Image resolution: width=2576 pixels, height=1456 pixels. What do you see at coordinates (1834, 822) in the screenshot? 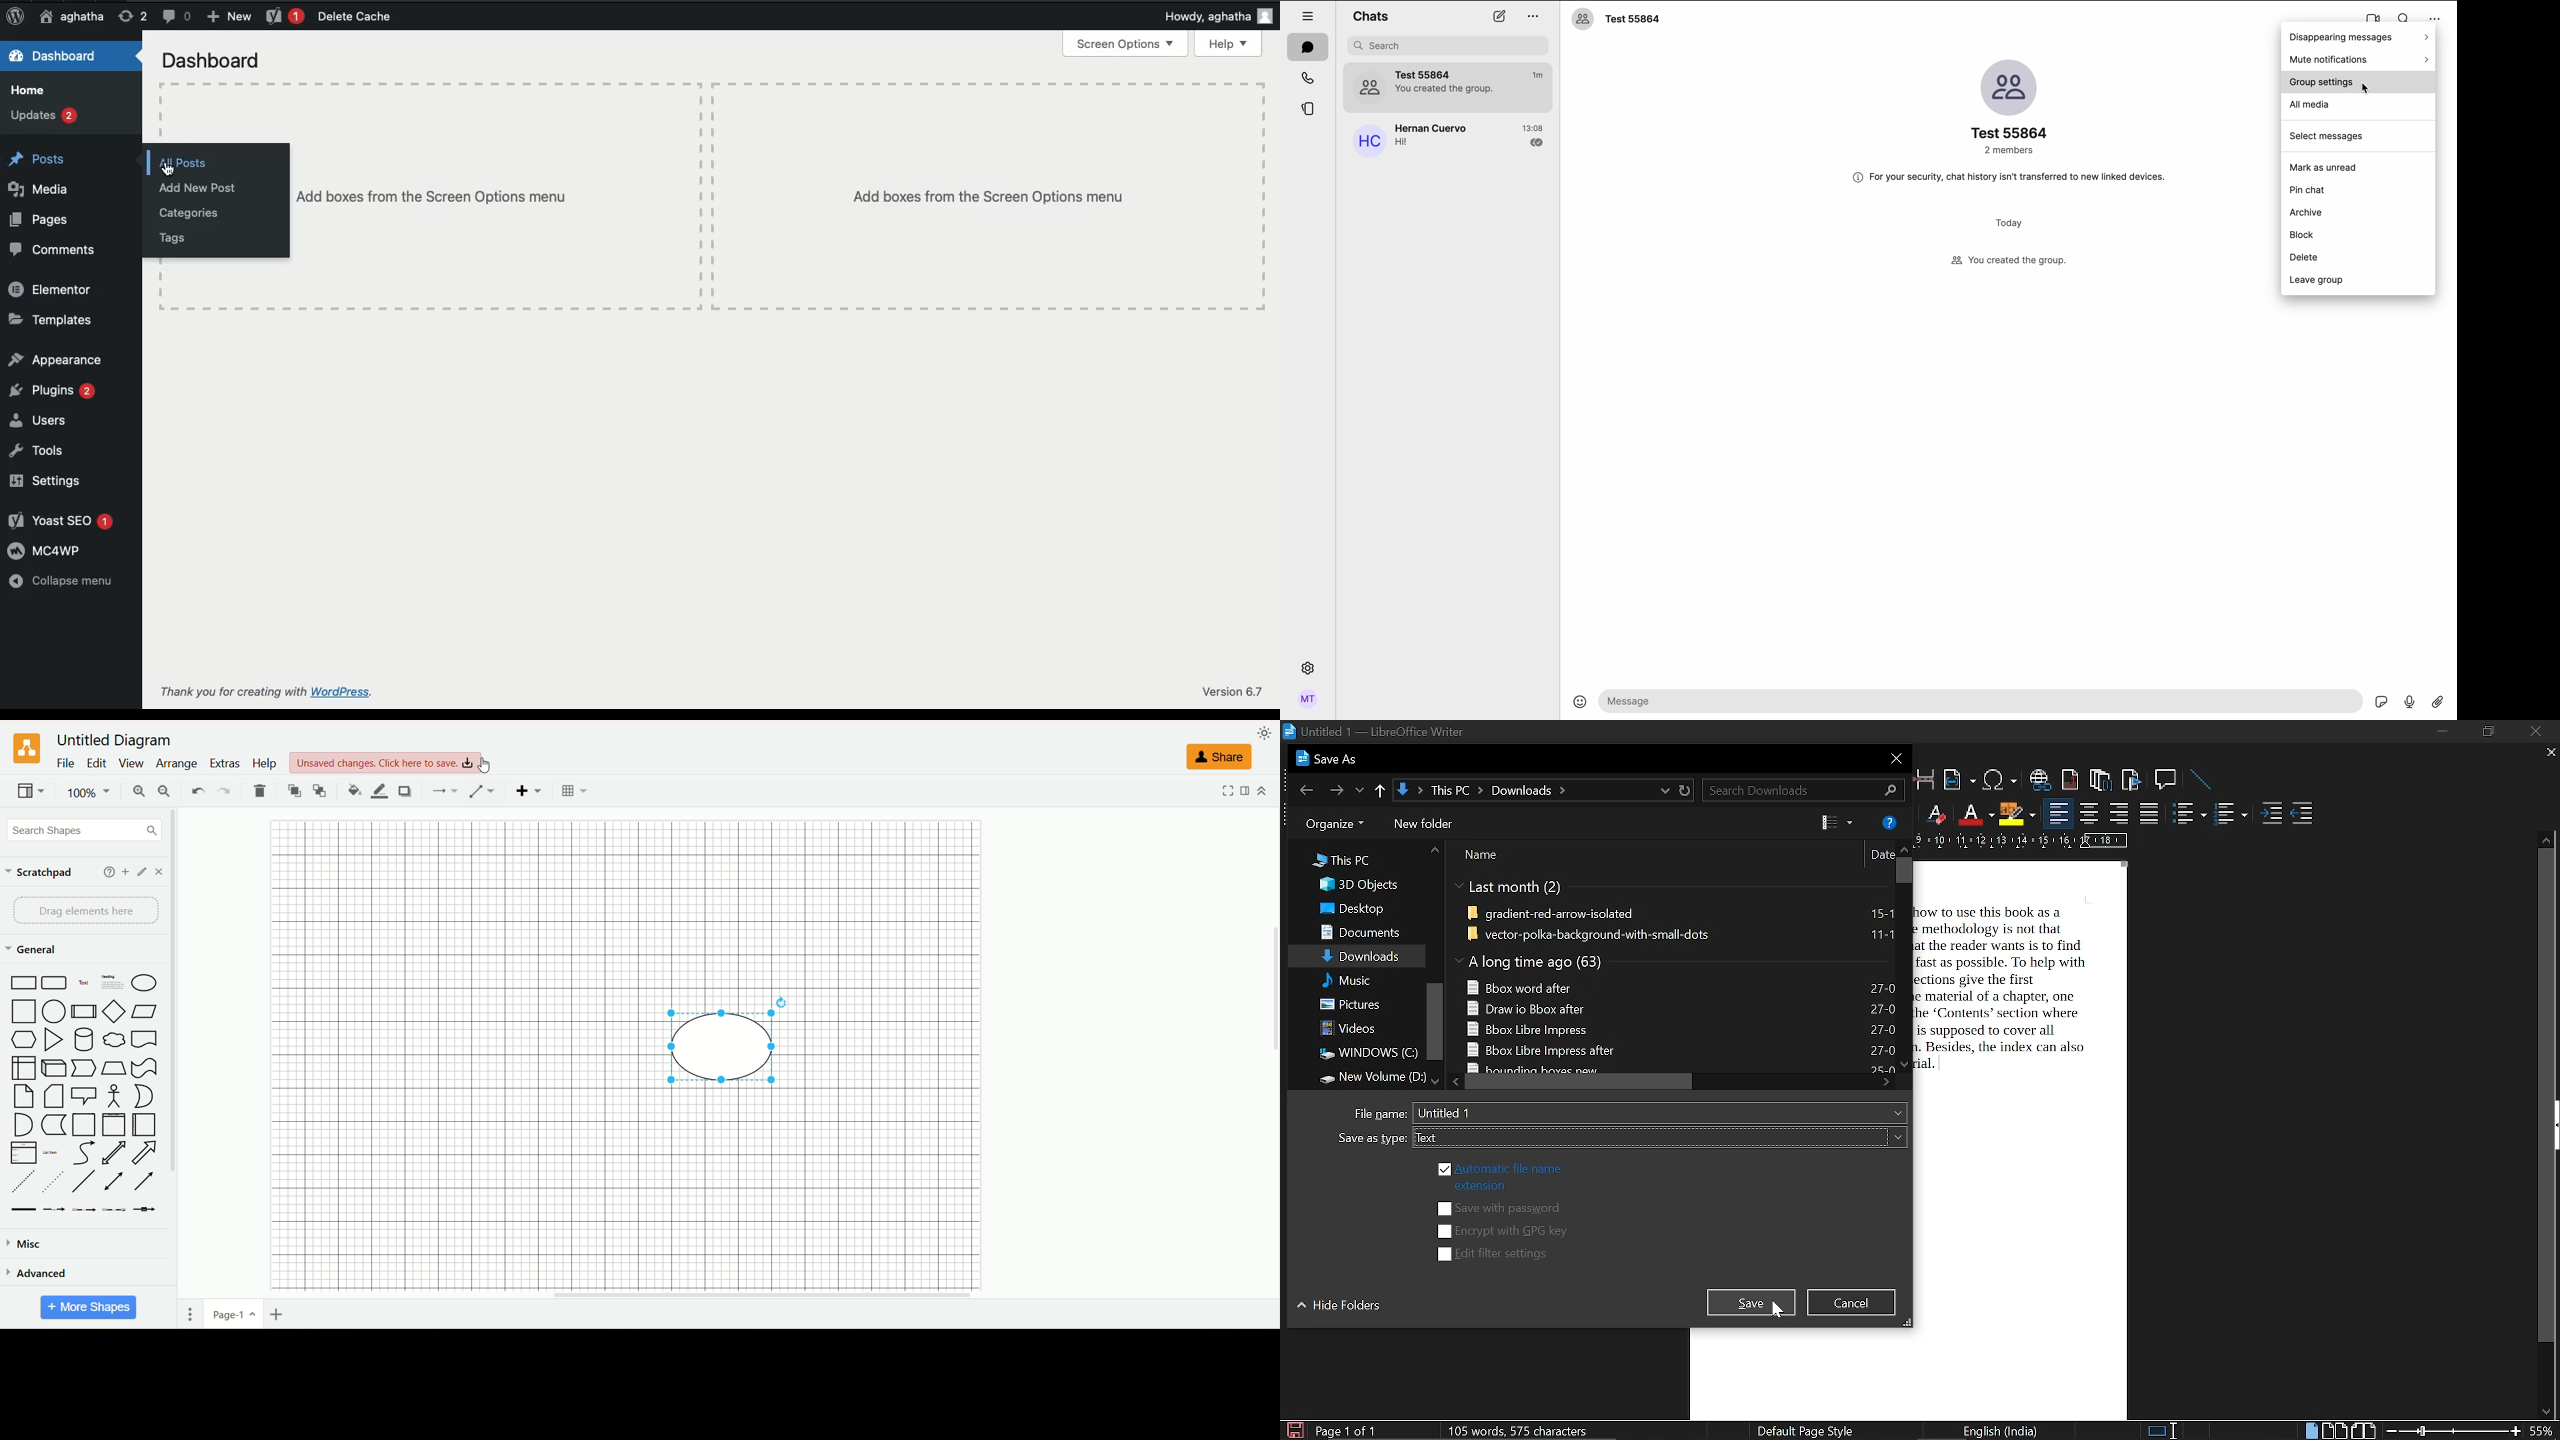
I see `preview pane` at bounding box center [1834, 822].